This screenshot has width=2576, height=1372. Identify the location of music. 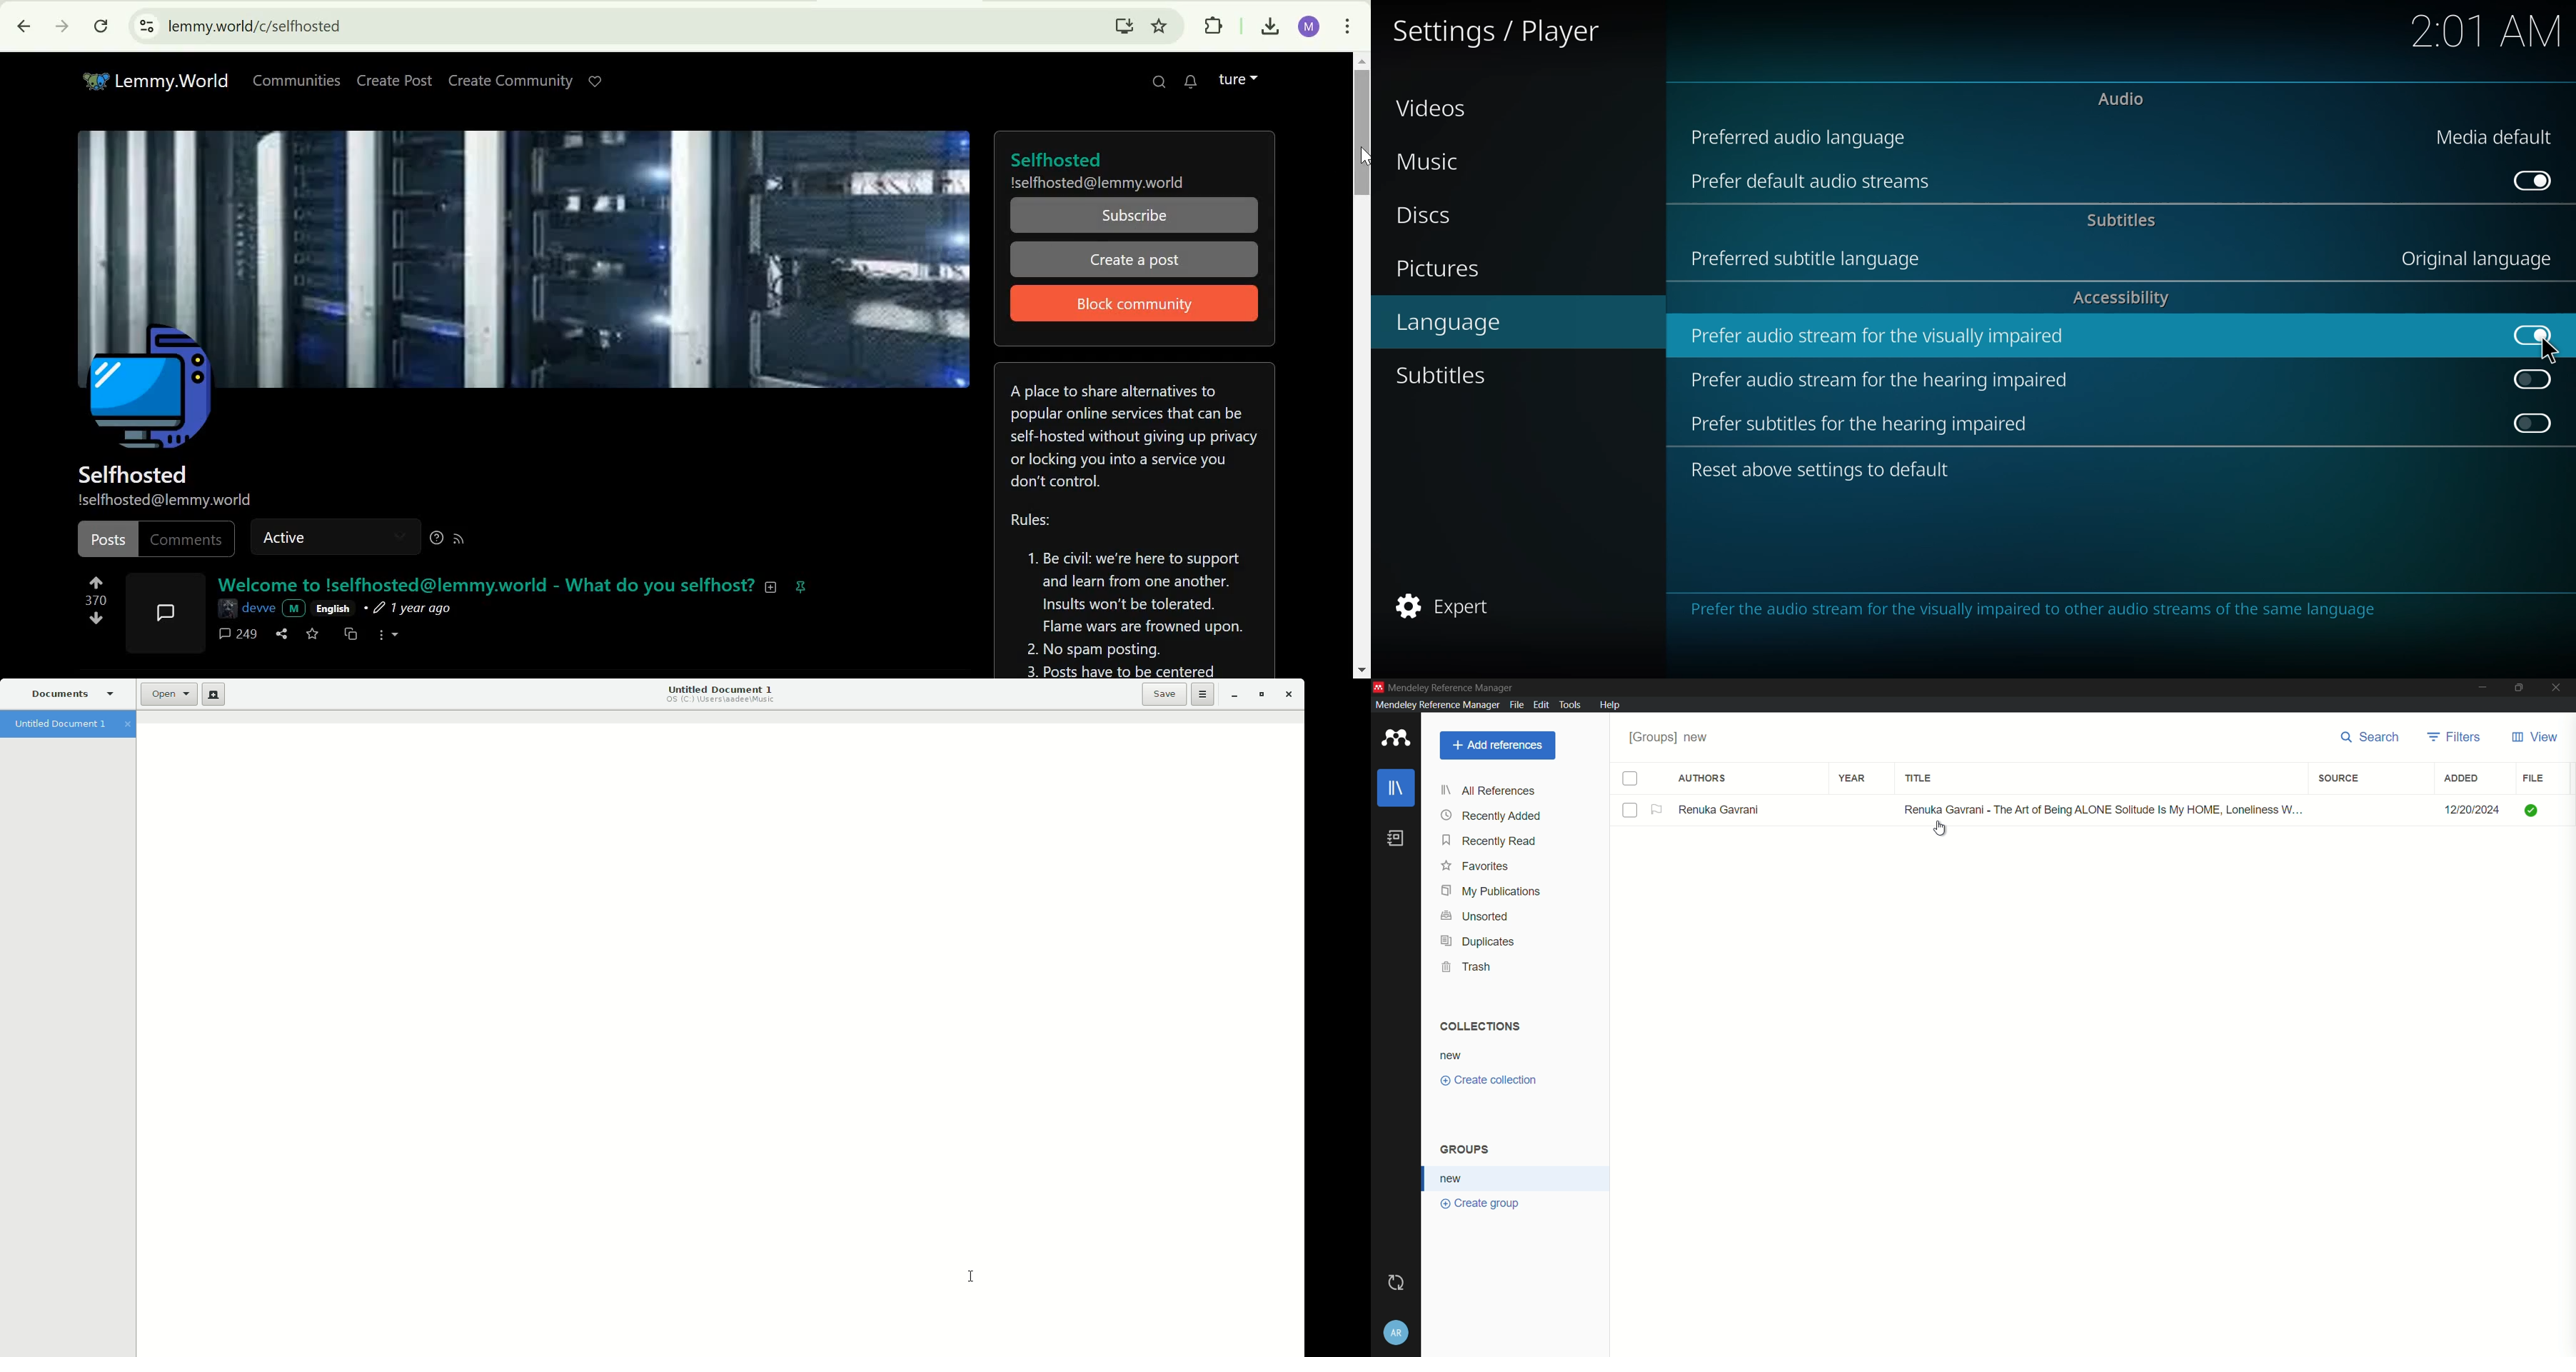
(1431, 163).